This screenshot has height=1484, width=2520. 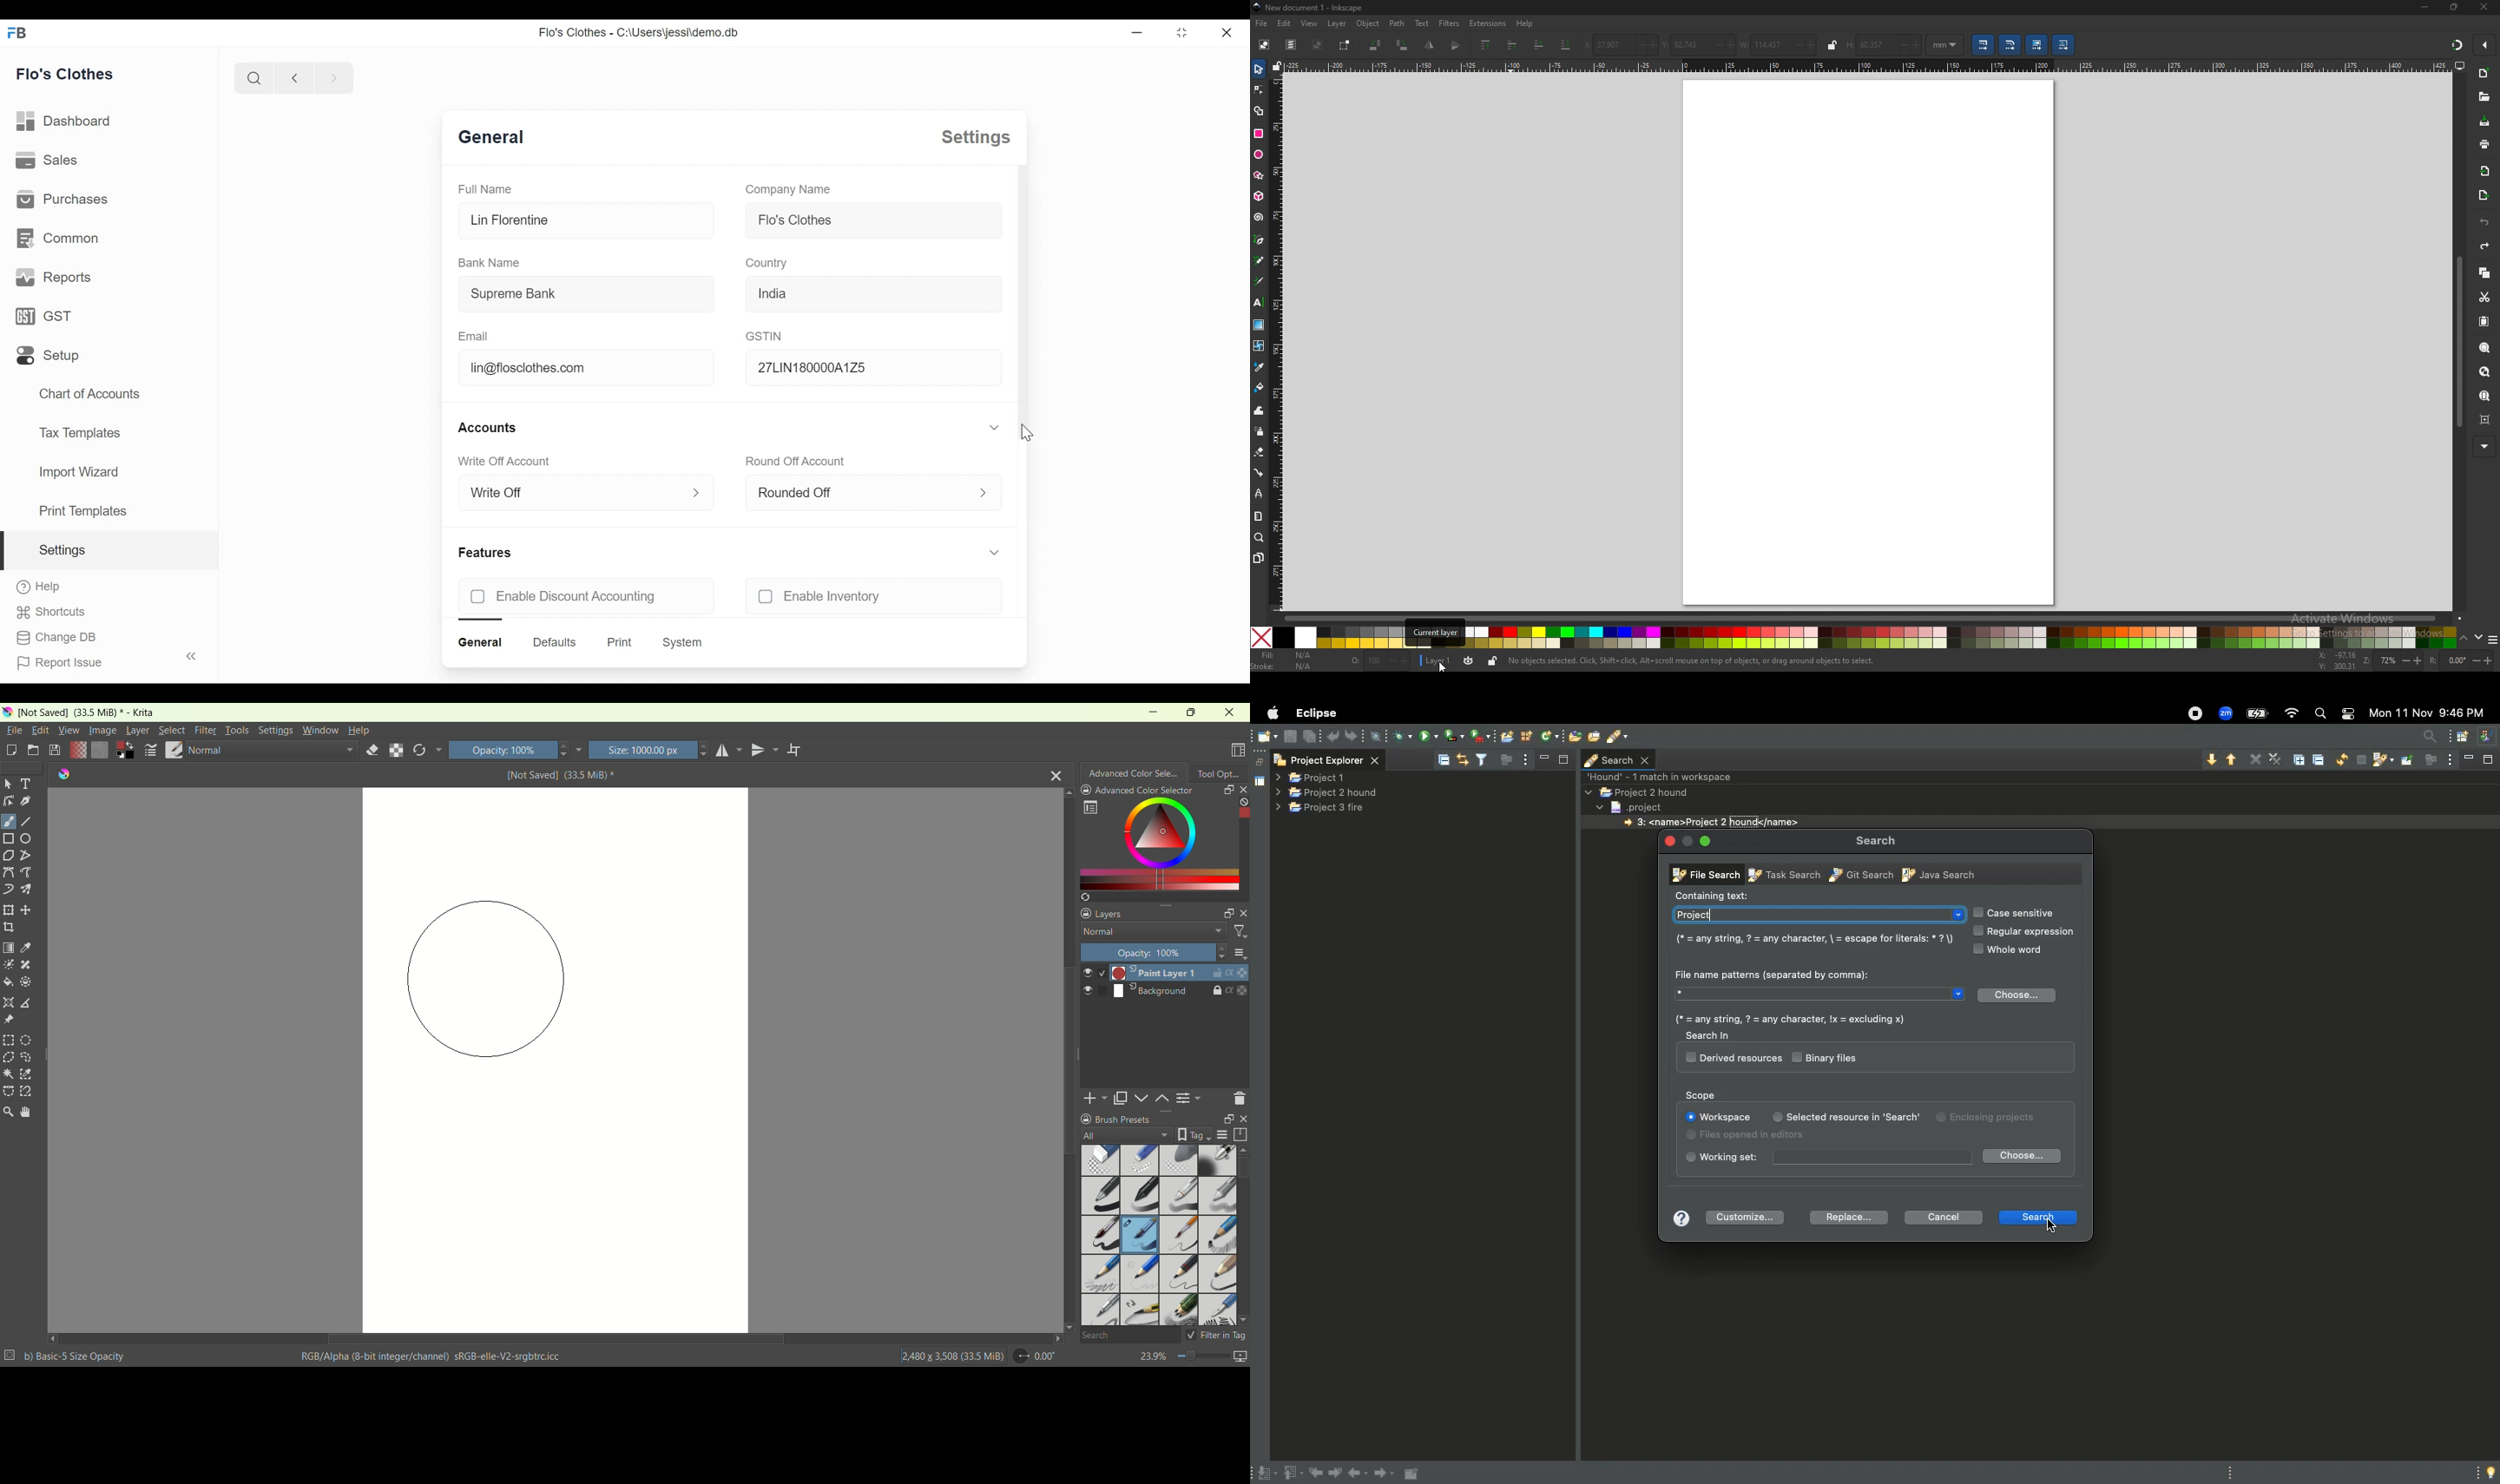 What do you see at coordinates (48, 161) in the screenshot?
I see `Sales` at bounding box center [48, 161].